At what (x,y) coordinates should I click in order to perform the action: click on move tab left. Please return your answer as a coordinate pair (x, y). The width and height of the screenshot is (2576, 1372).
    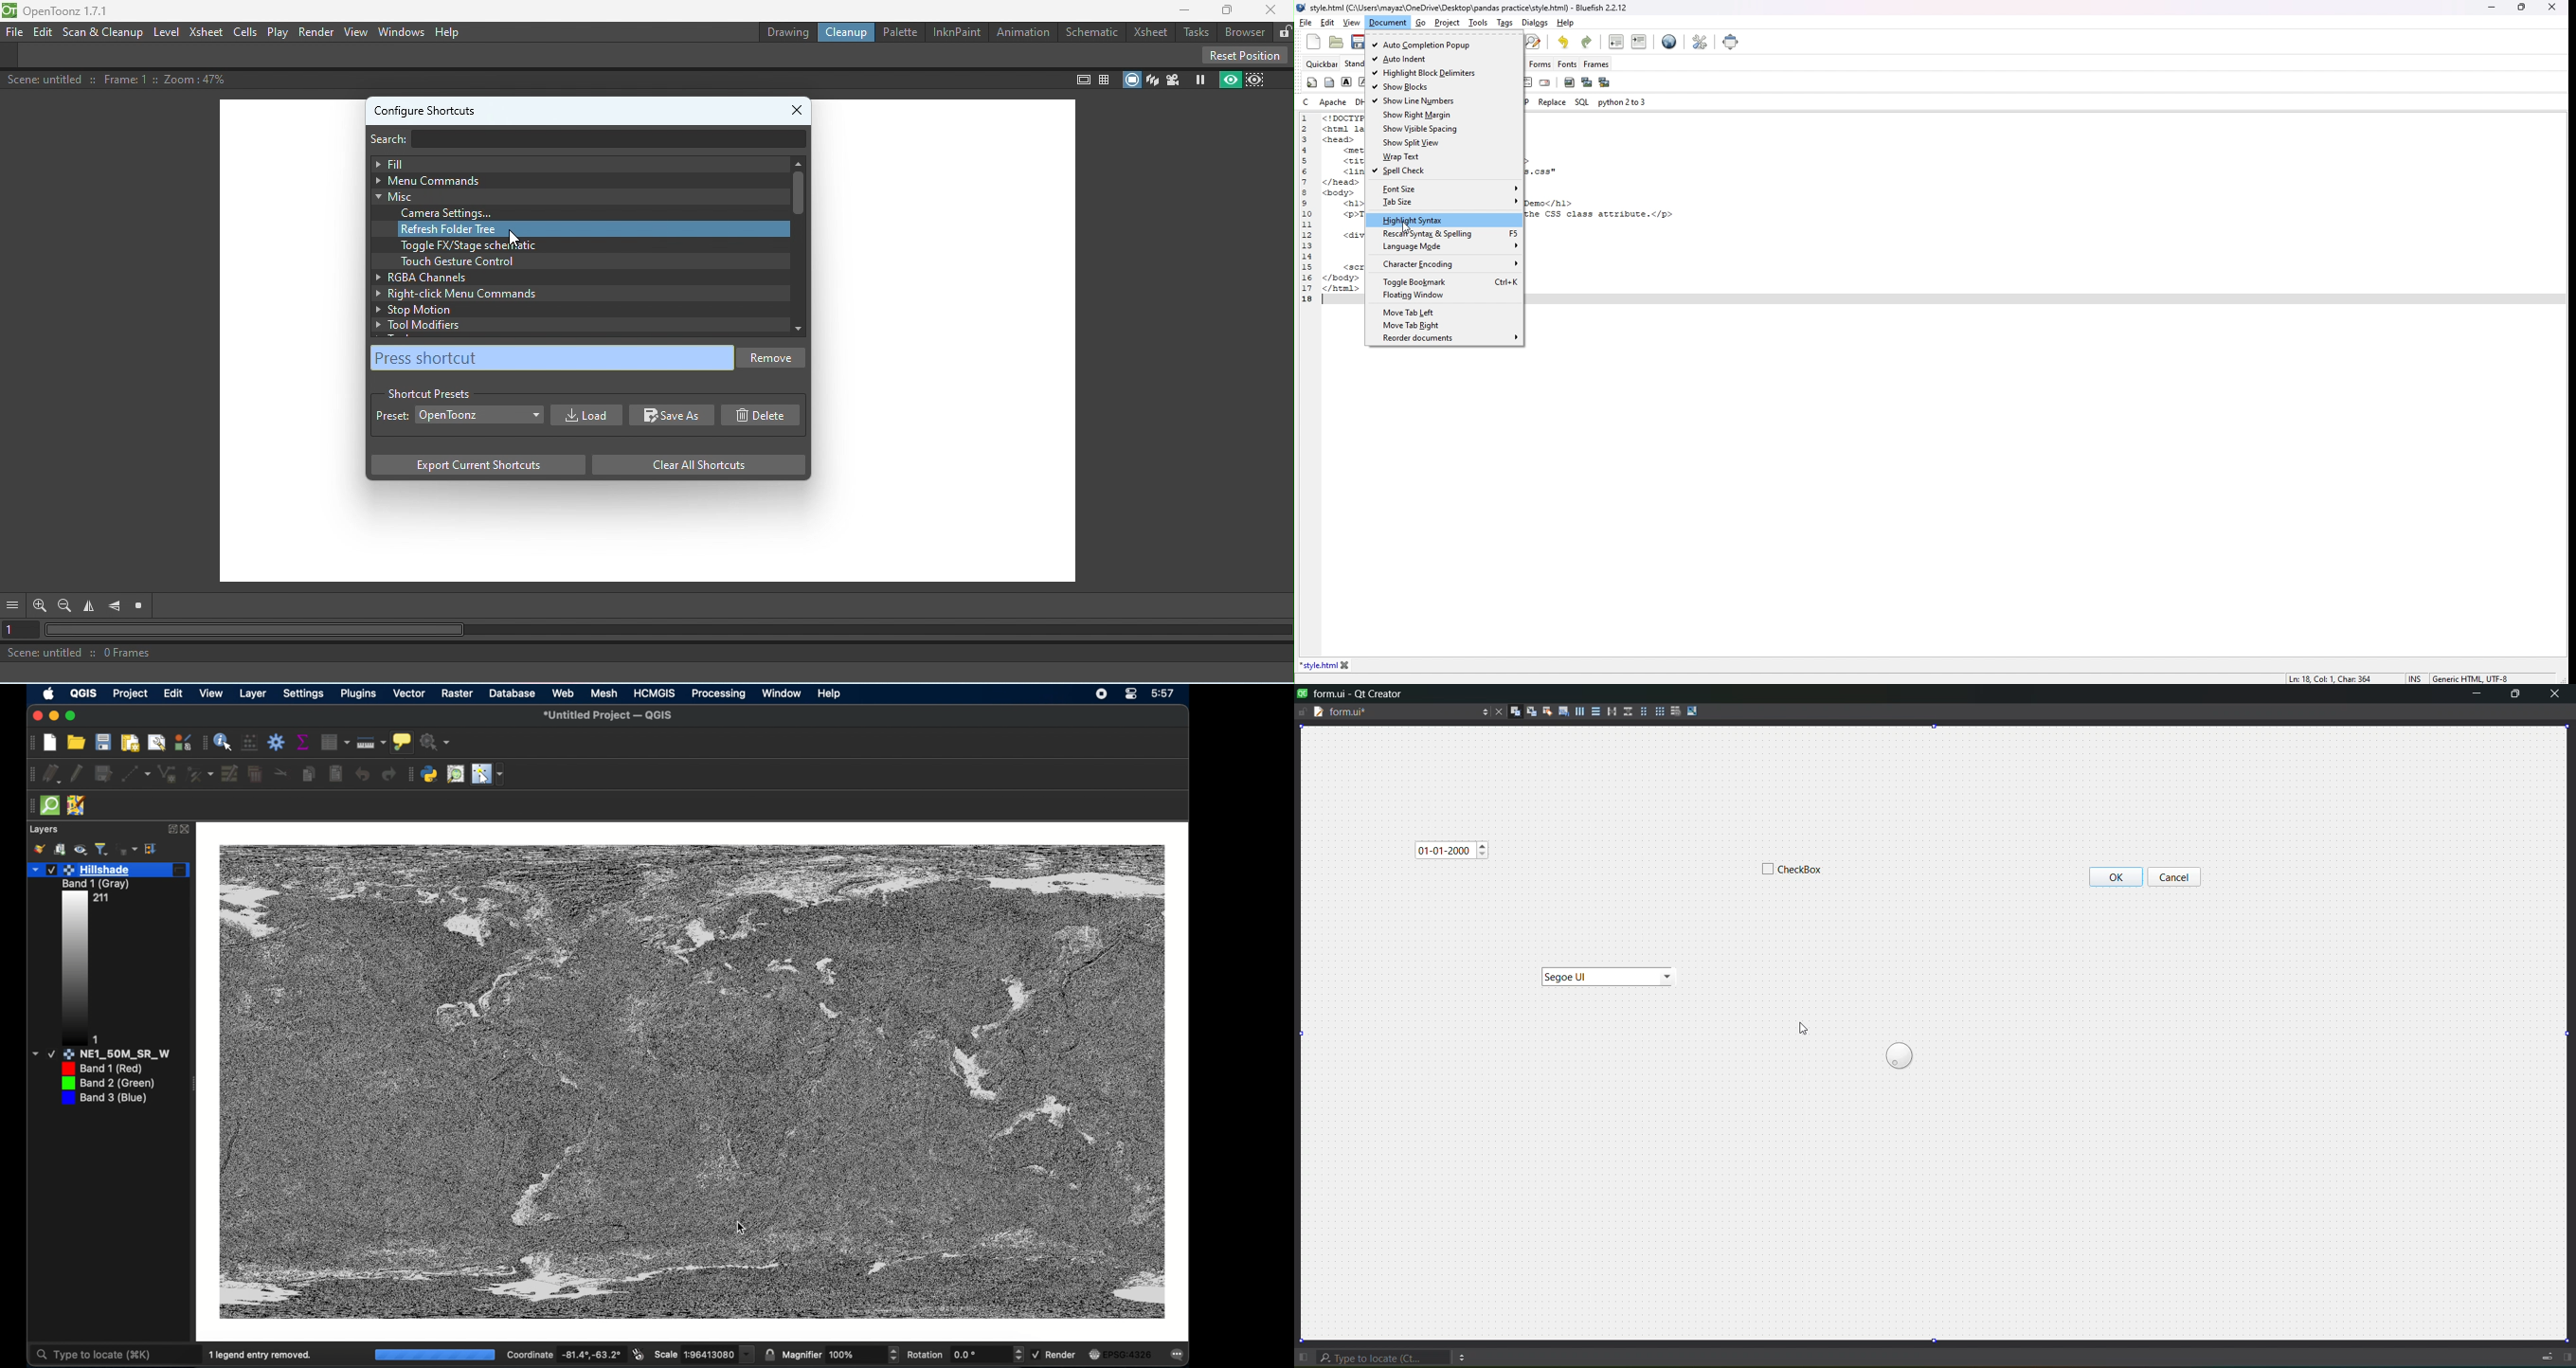
    Looking at the image, I should click on (1443, 313).